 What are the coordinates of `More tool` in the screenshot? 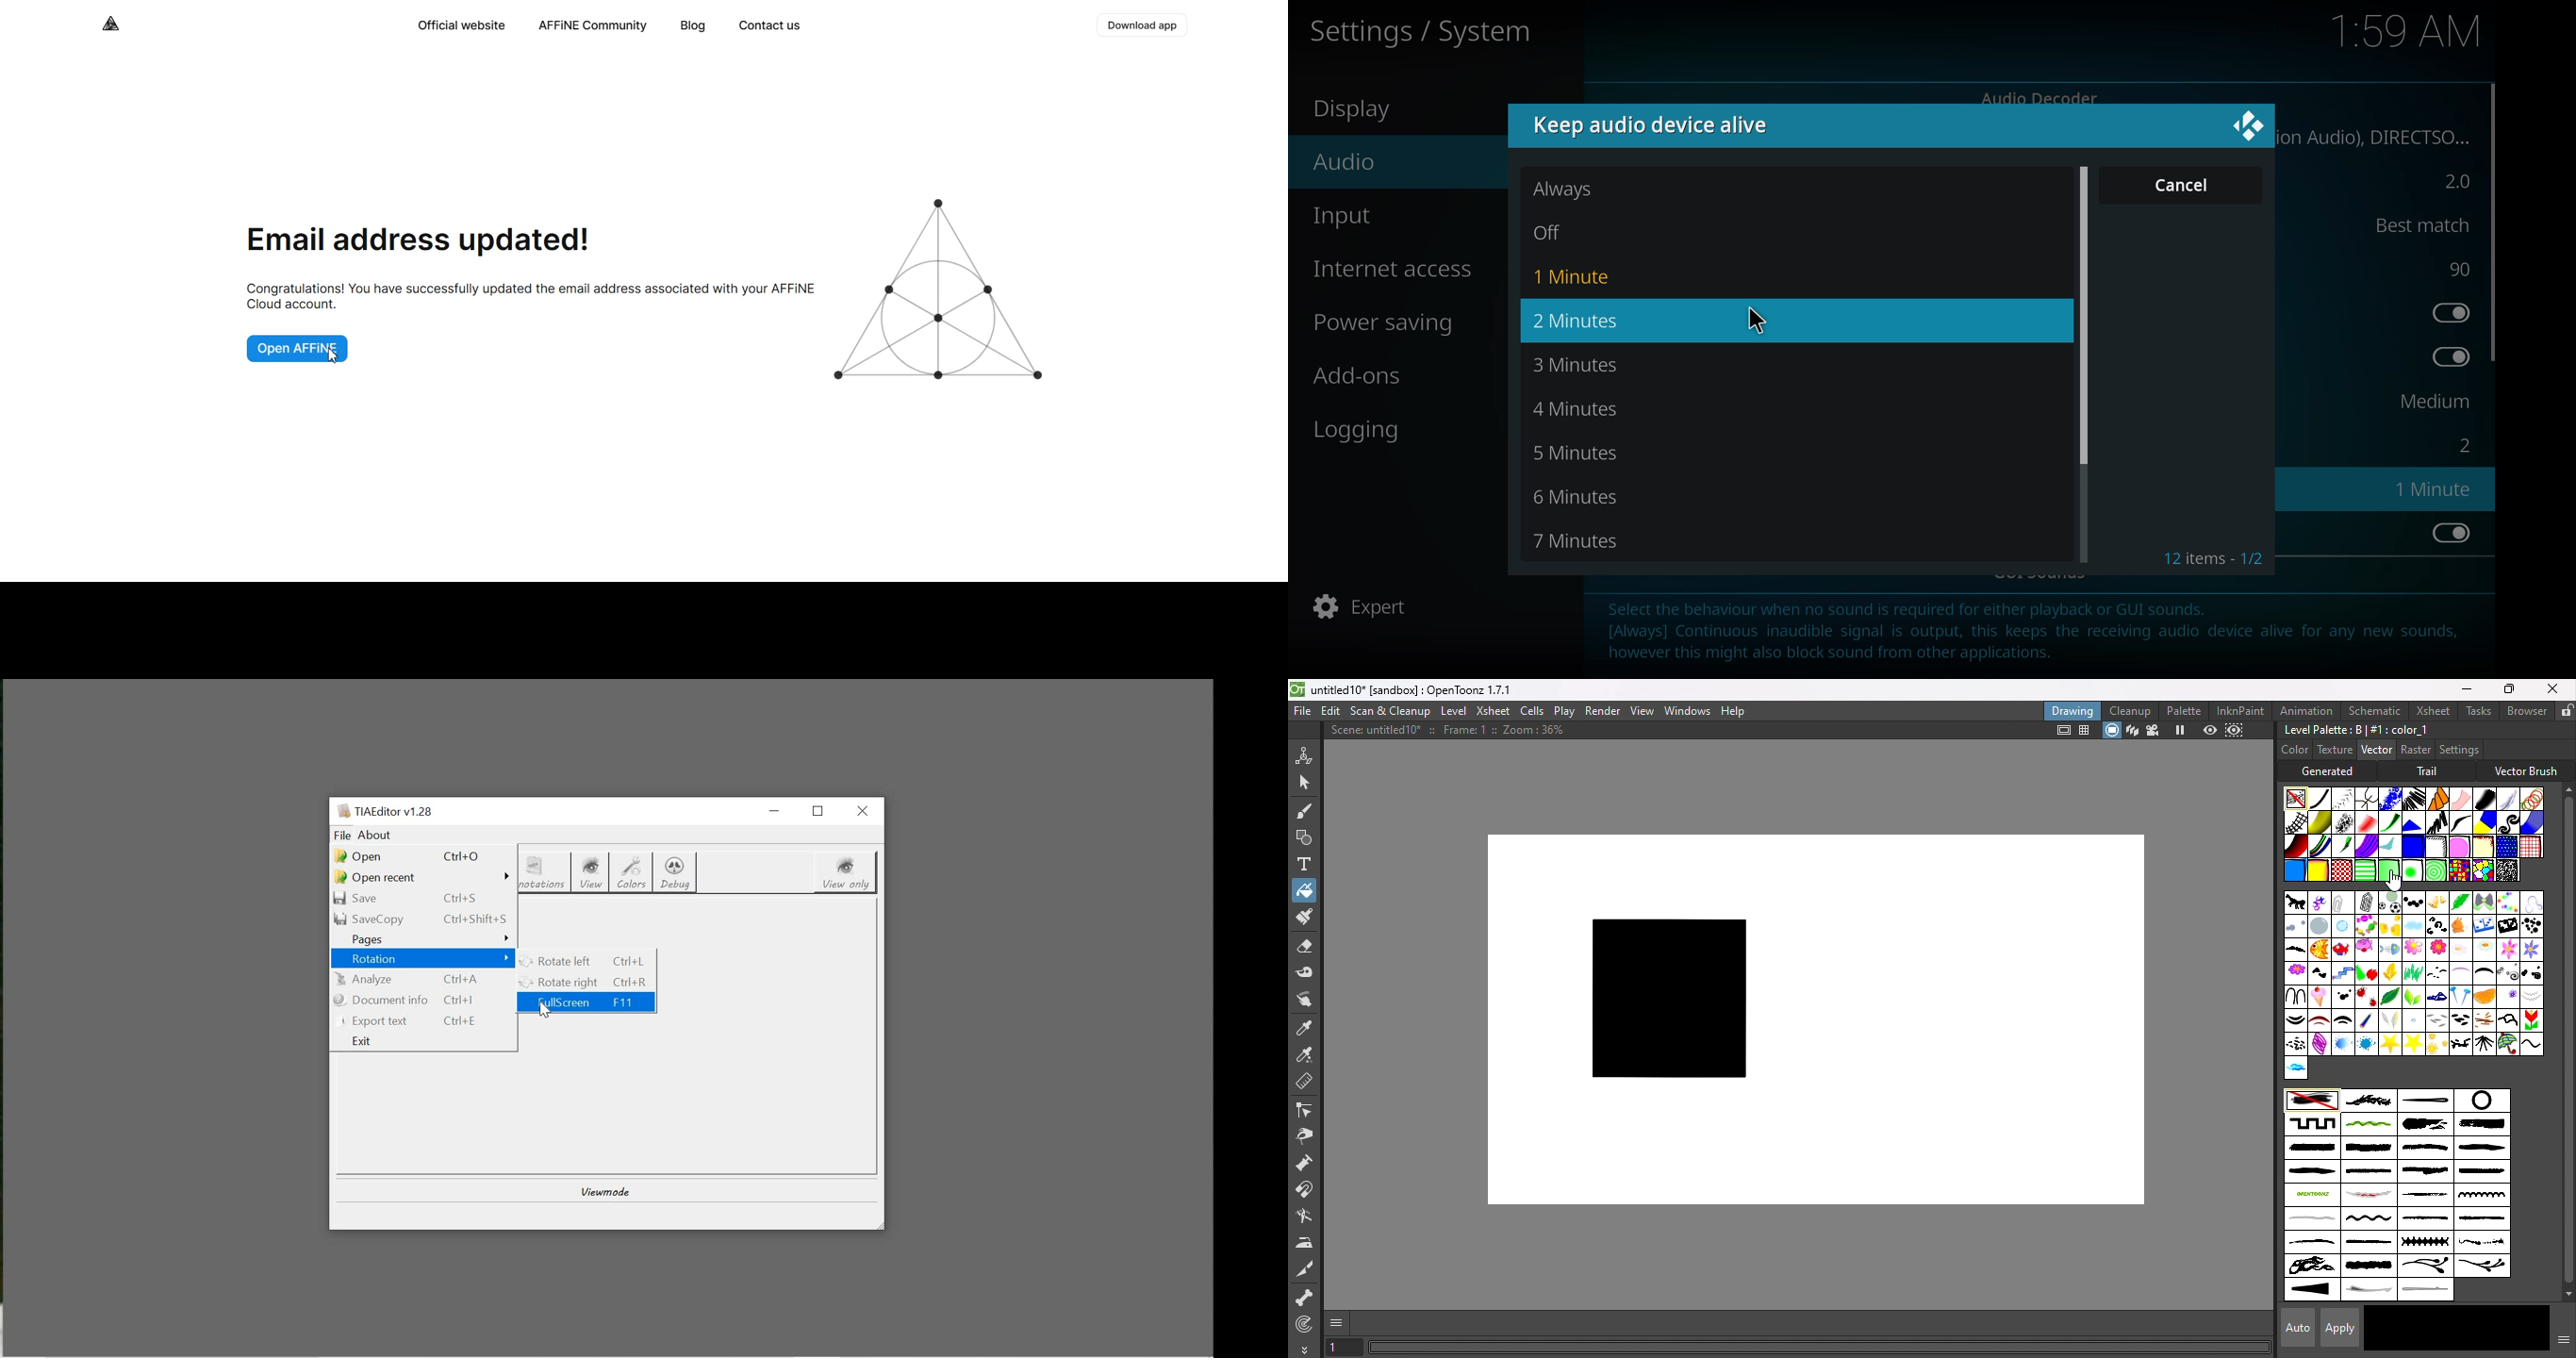 It's located at (1305, 1349).